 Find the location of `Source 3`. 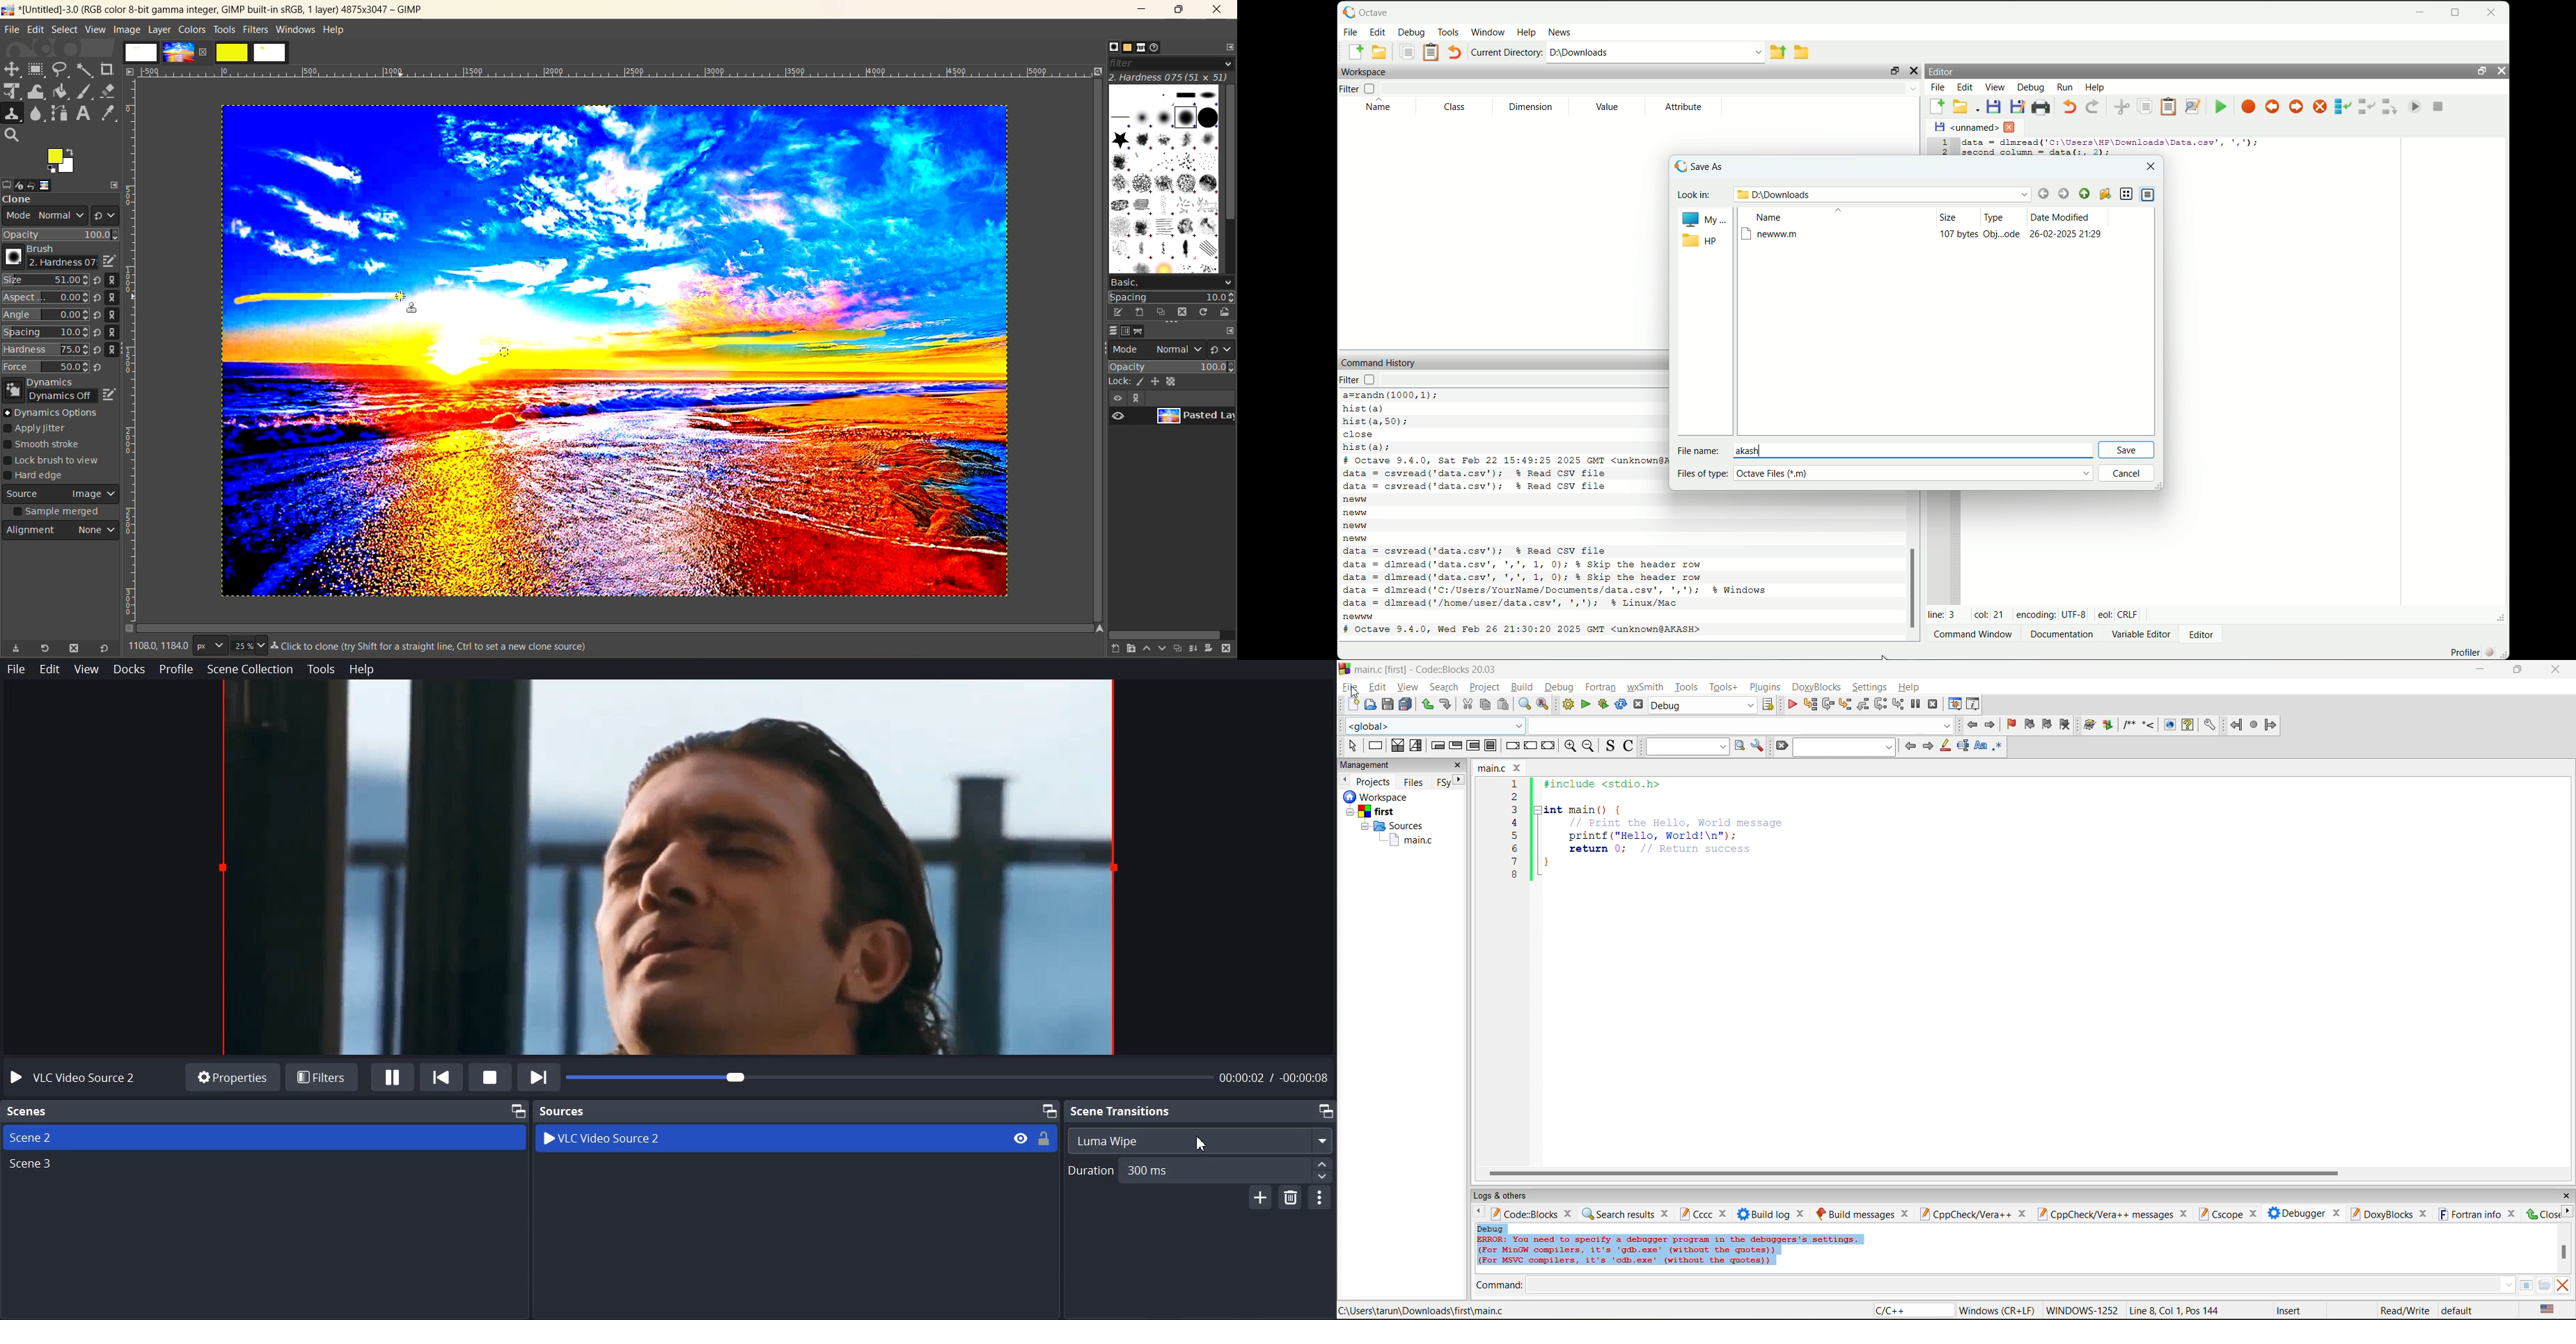

Source 3 is located at coordinates (264, 1166).